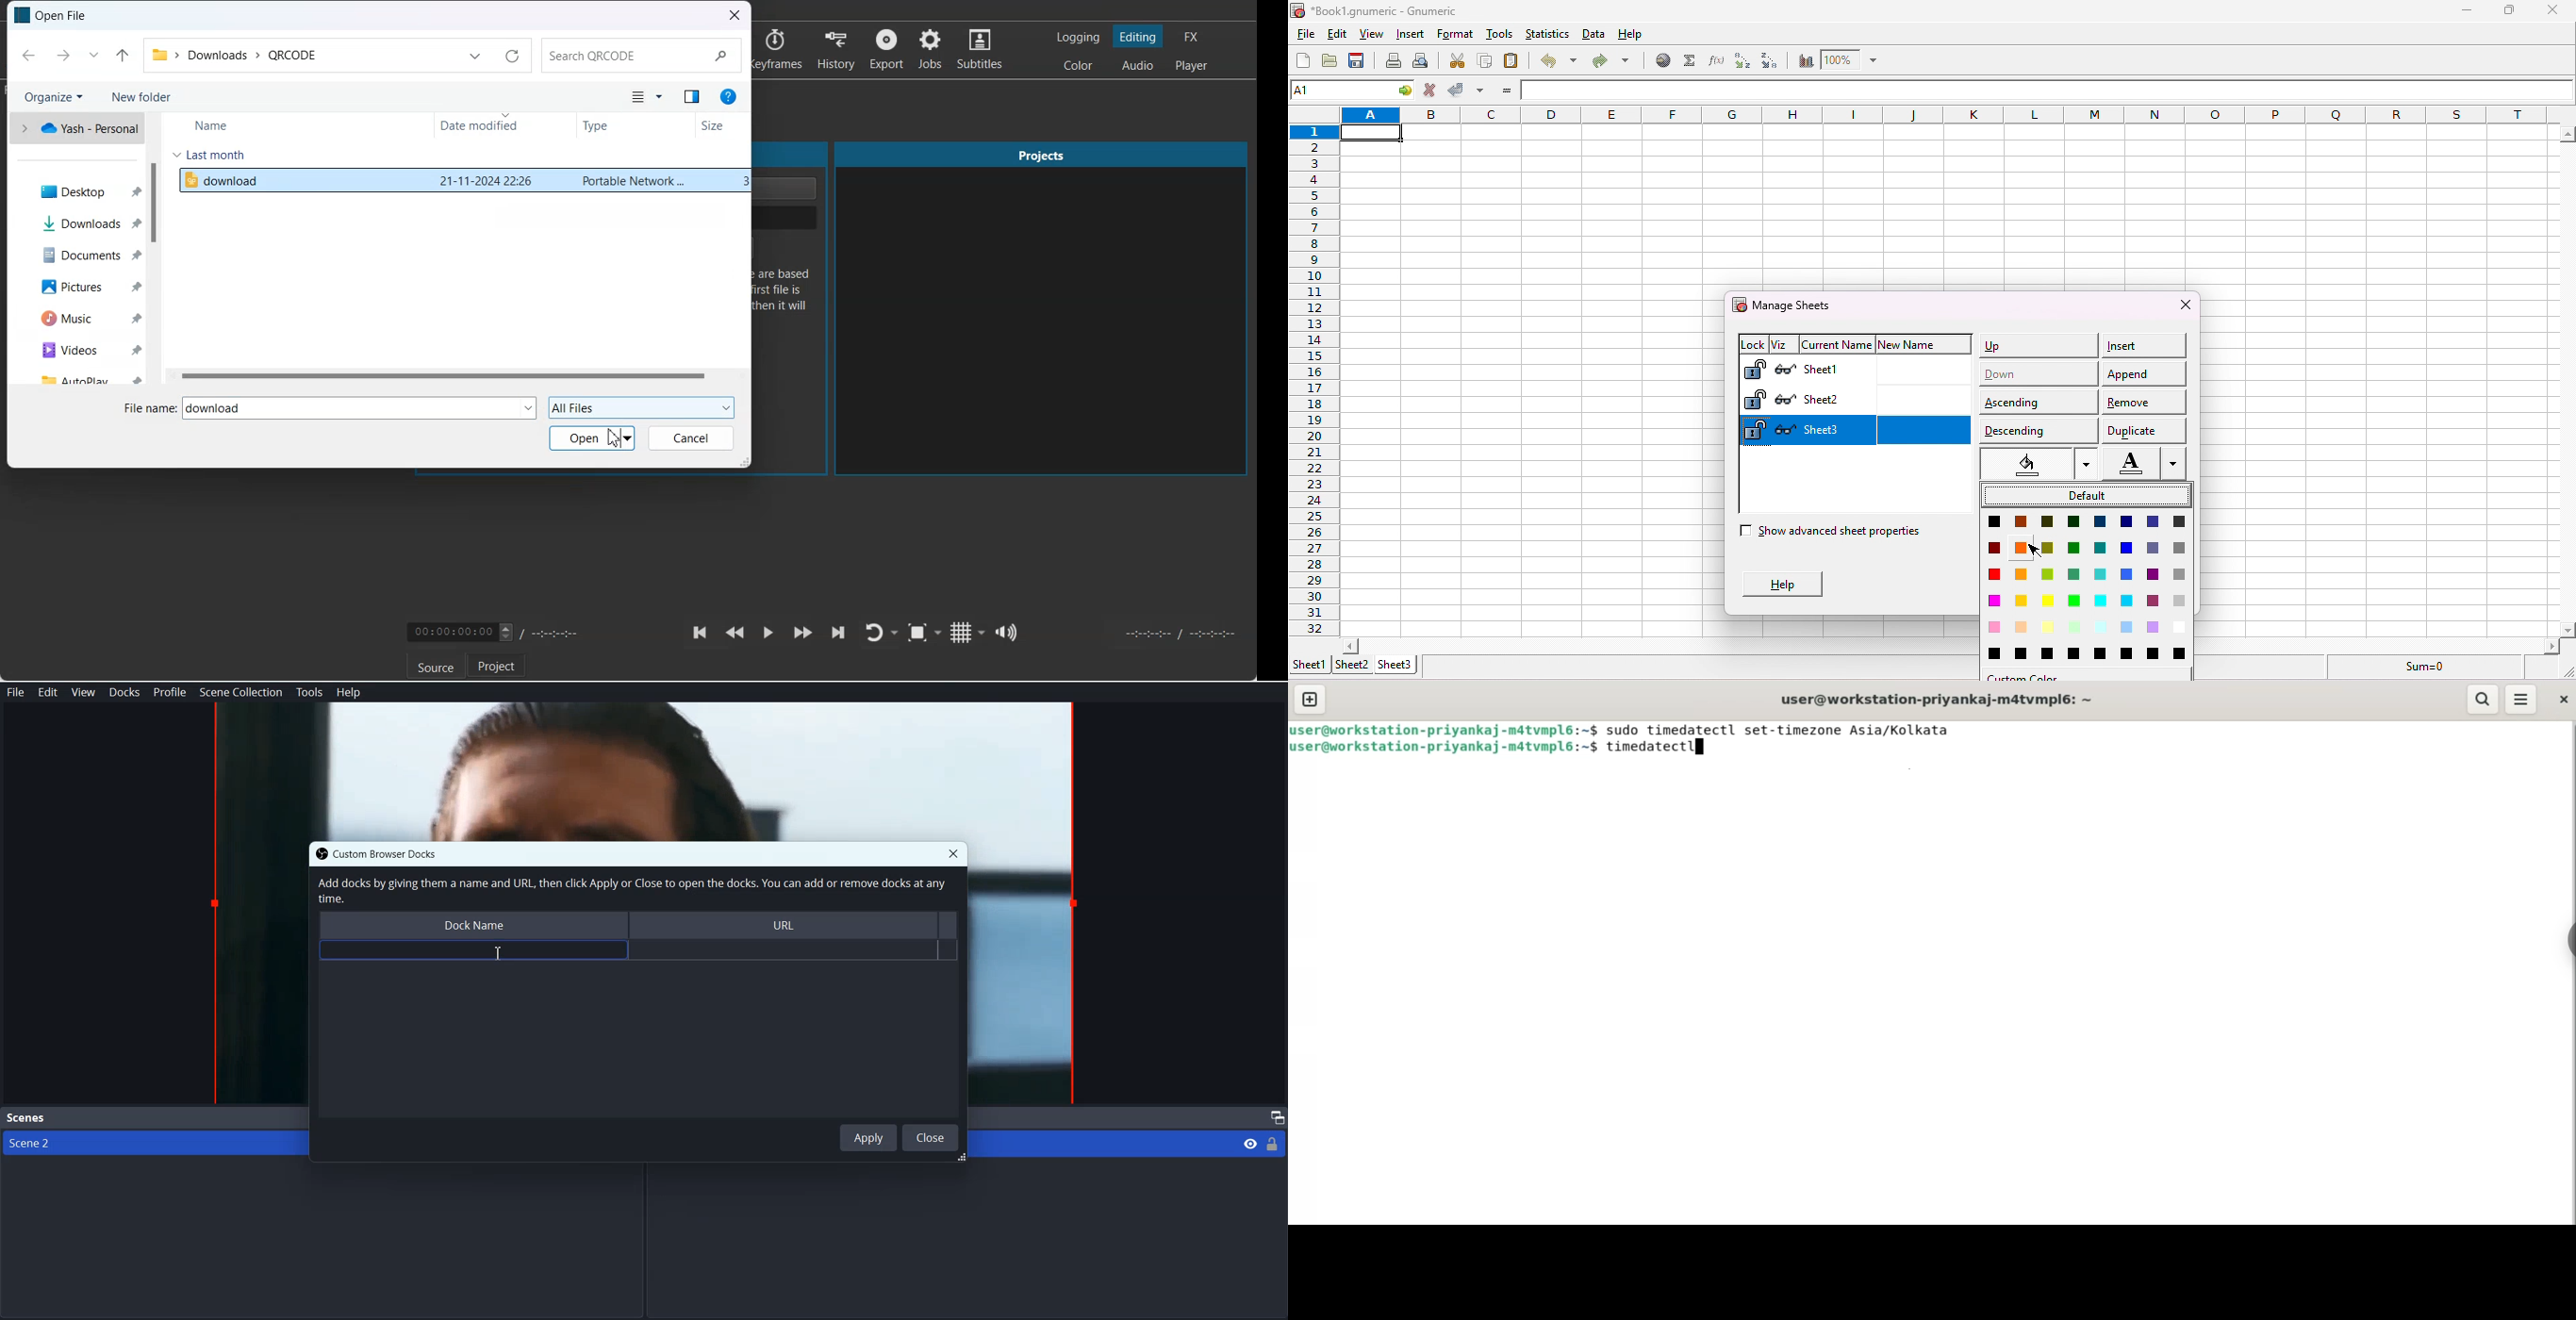 This screenshot has height=1344, width=2576. Describe the element at coordinates (487, 180) in the screenshot. I see `date modified` at that location.